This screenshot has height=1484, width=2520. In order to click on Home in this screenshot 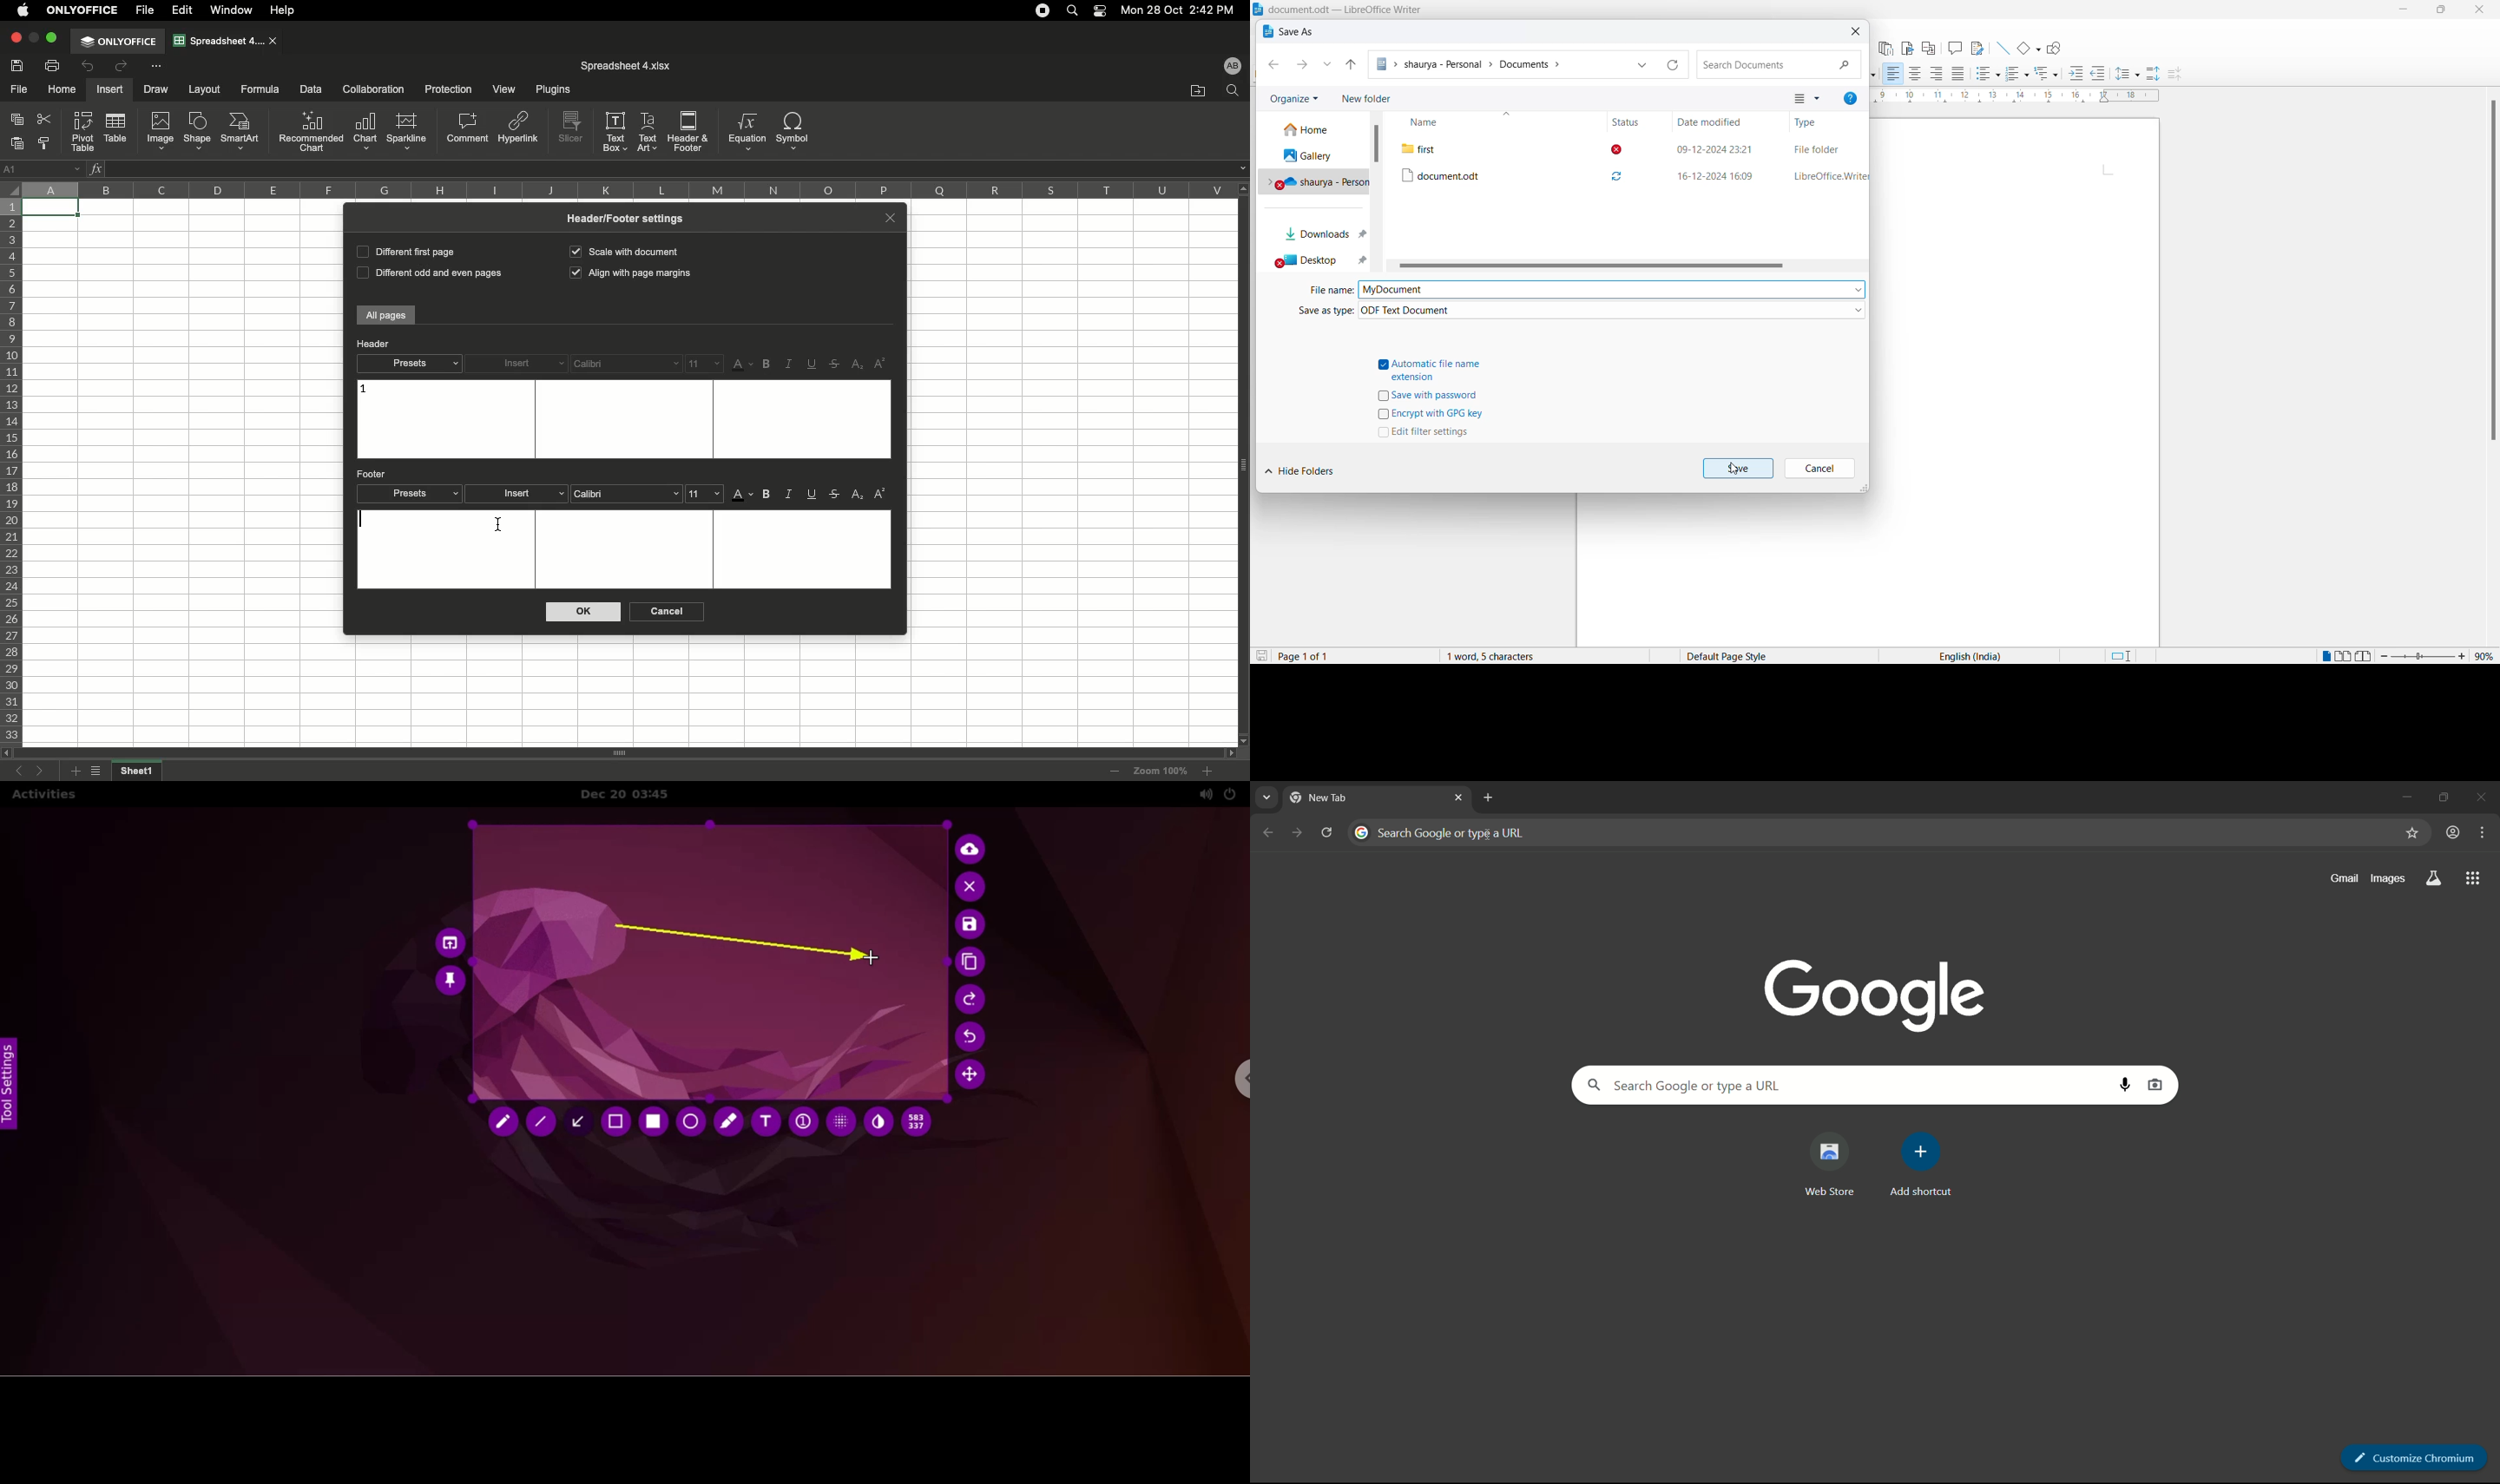, I will do `click(62, 90)`.